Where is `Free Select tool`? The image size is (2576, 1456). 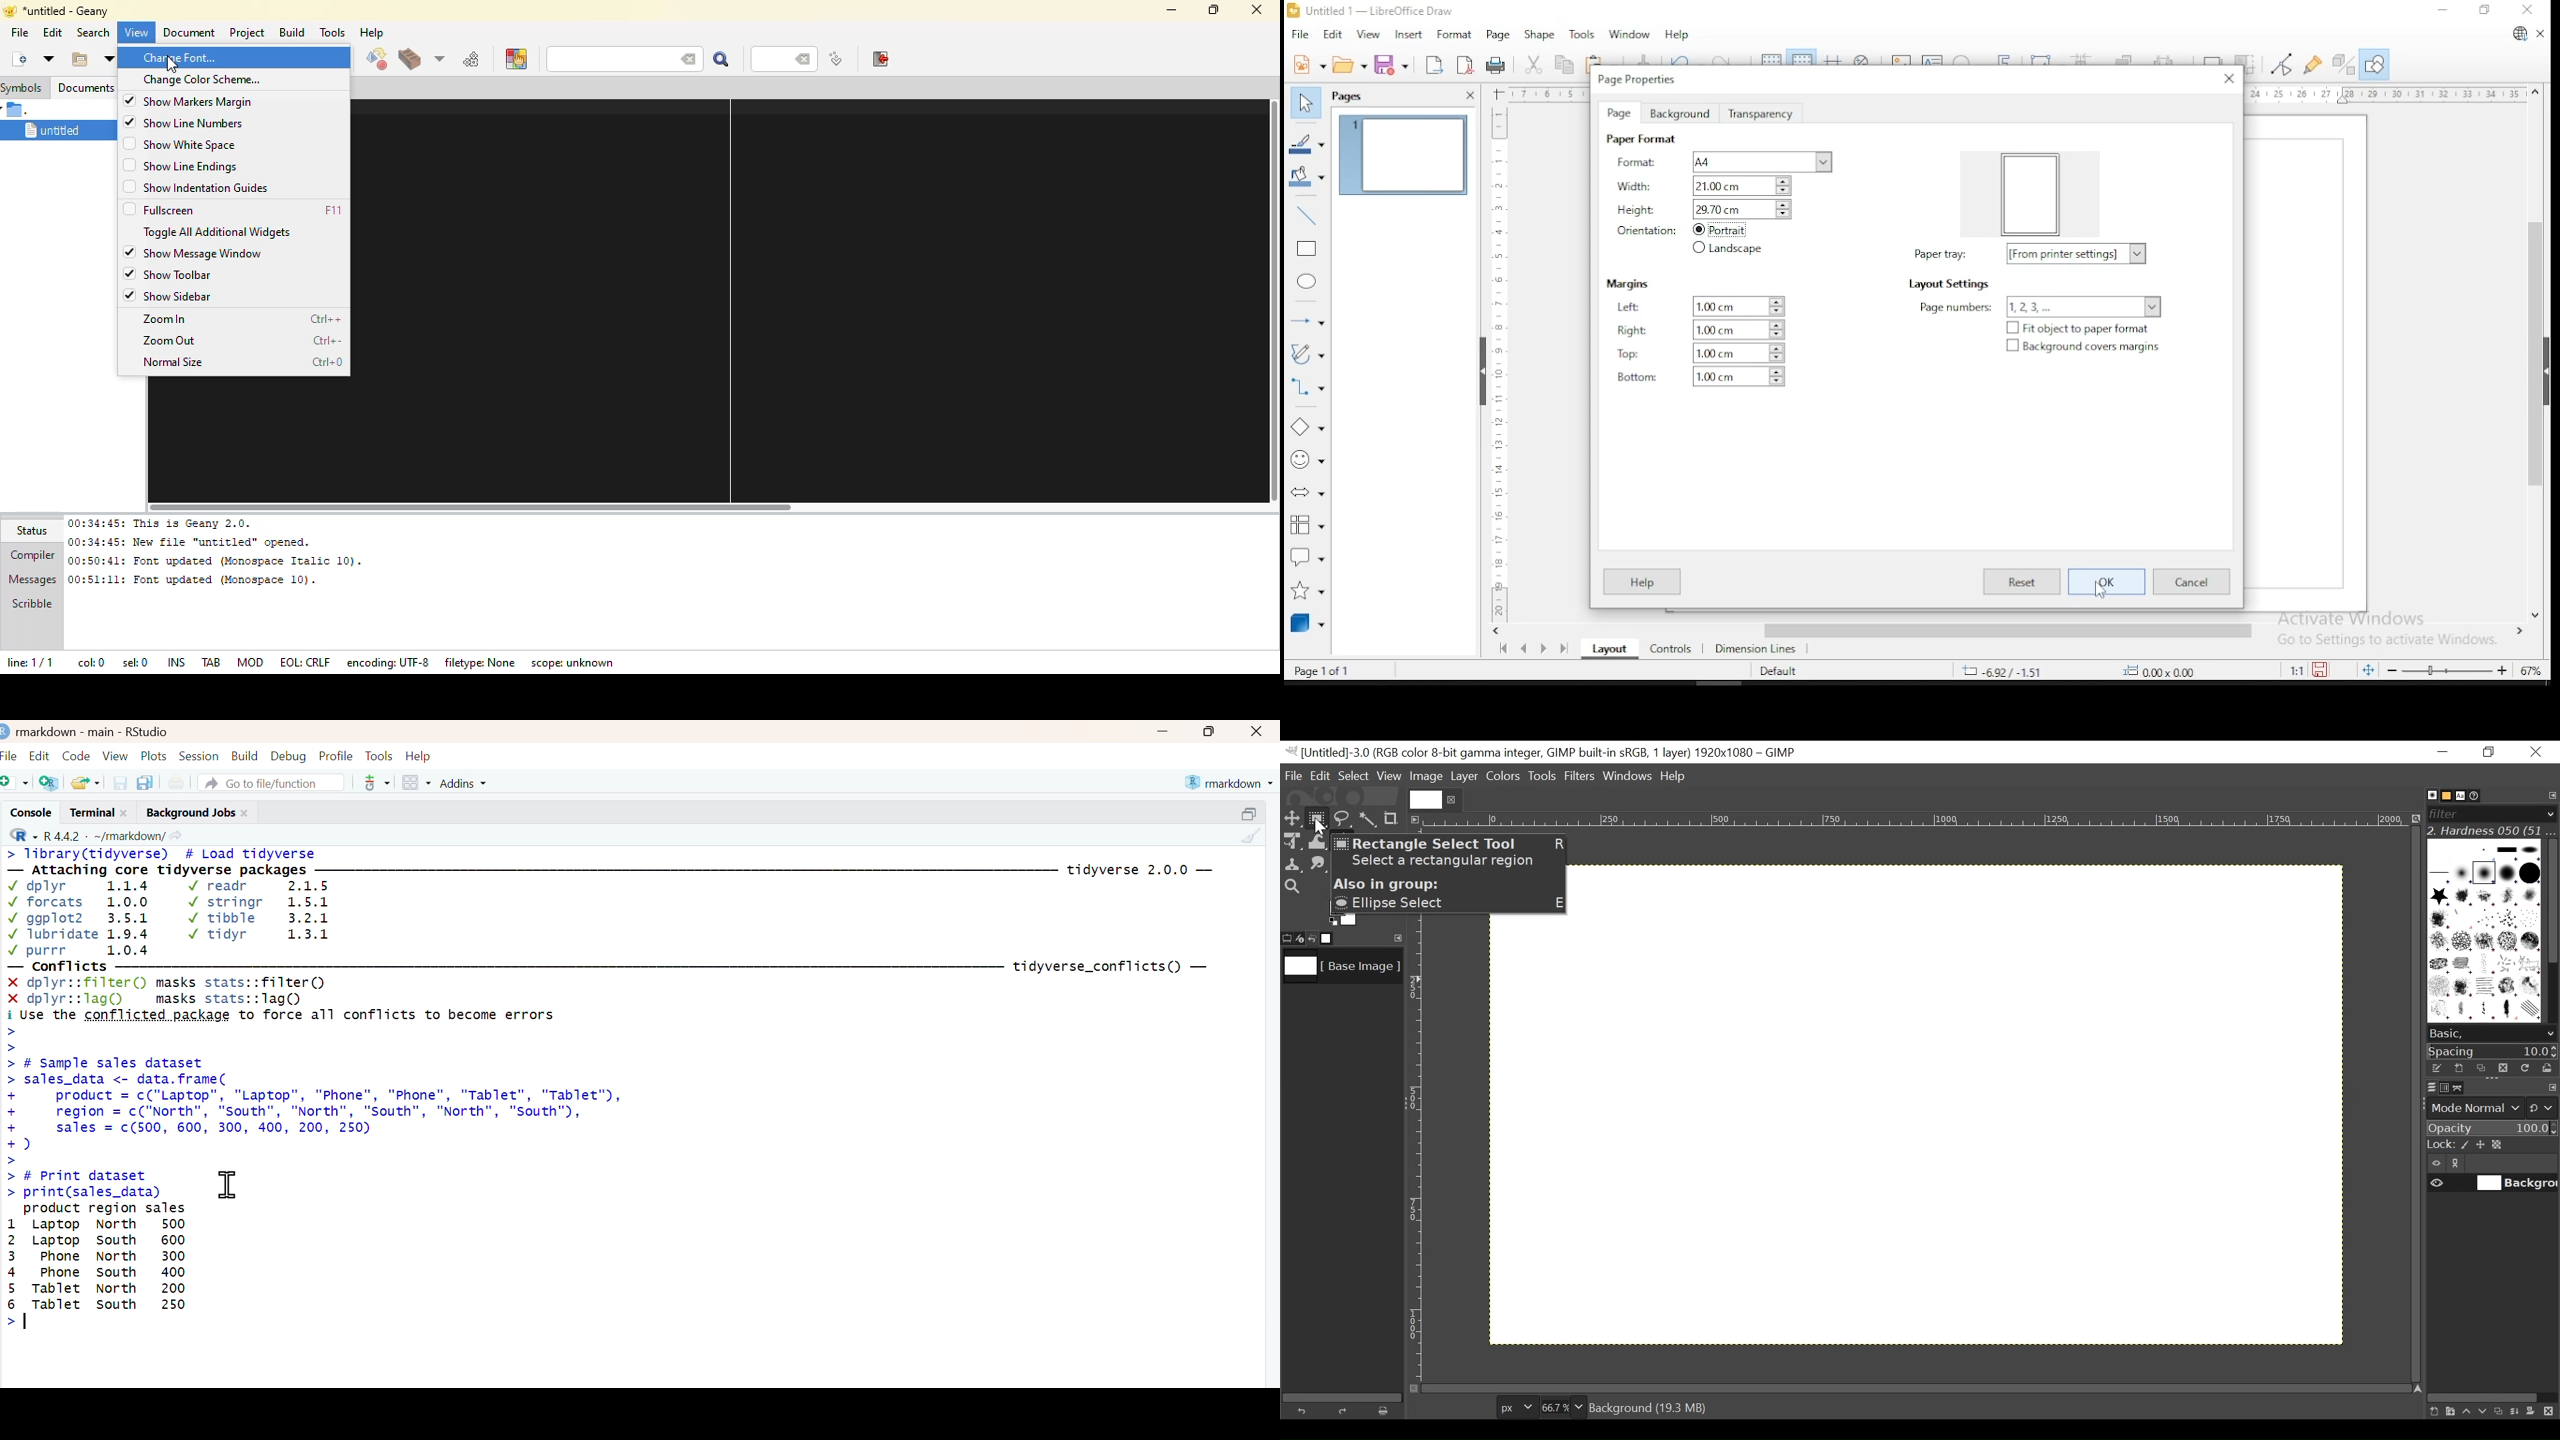 Free Select tool is located at coordinates (1341, 816).